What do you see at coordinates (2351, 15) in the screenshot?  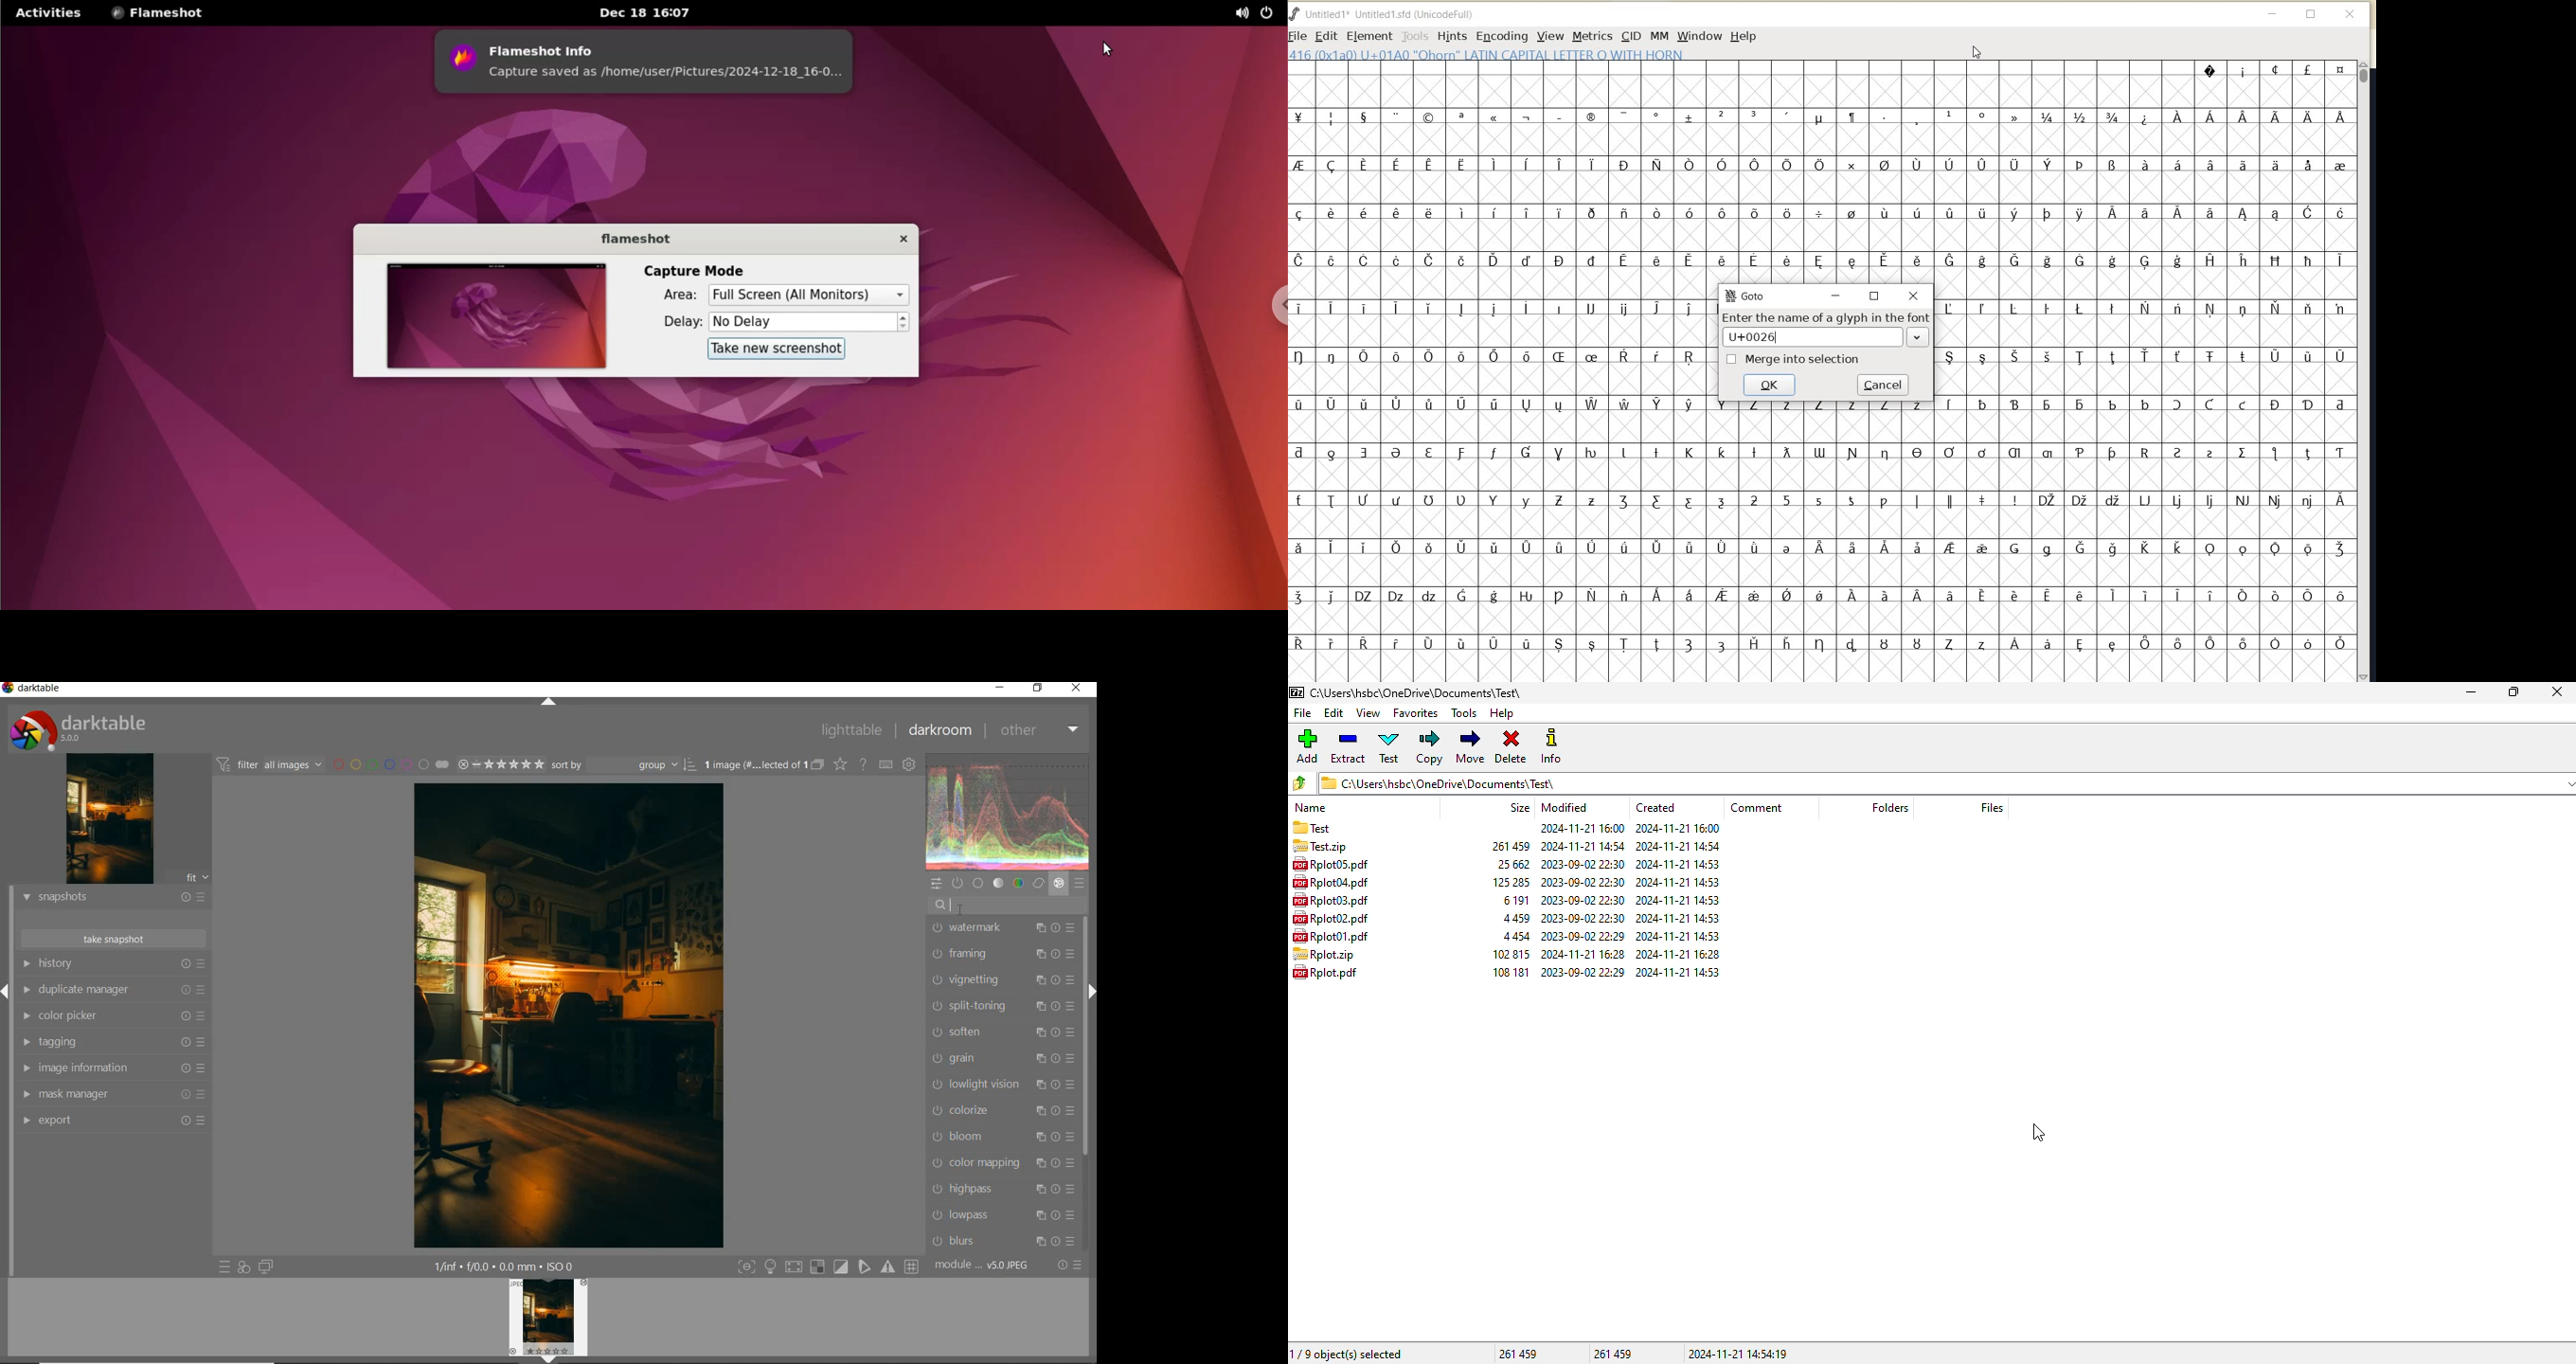 I see `CLOSE` at bounding box center [2351, 15].